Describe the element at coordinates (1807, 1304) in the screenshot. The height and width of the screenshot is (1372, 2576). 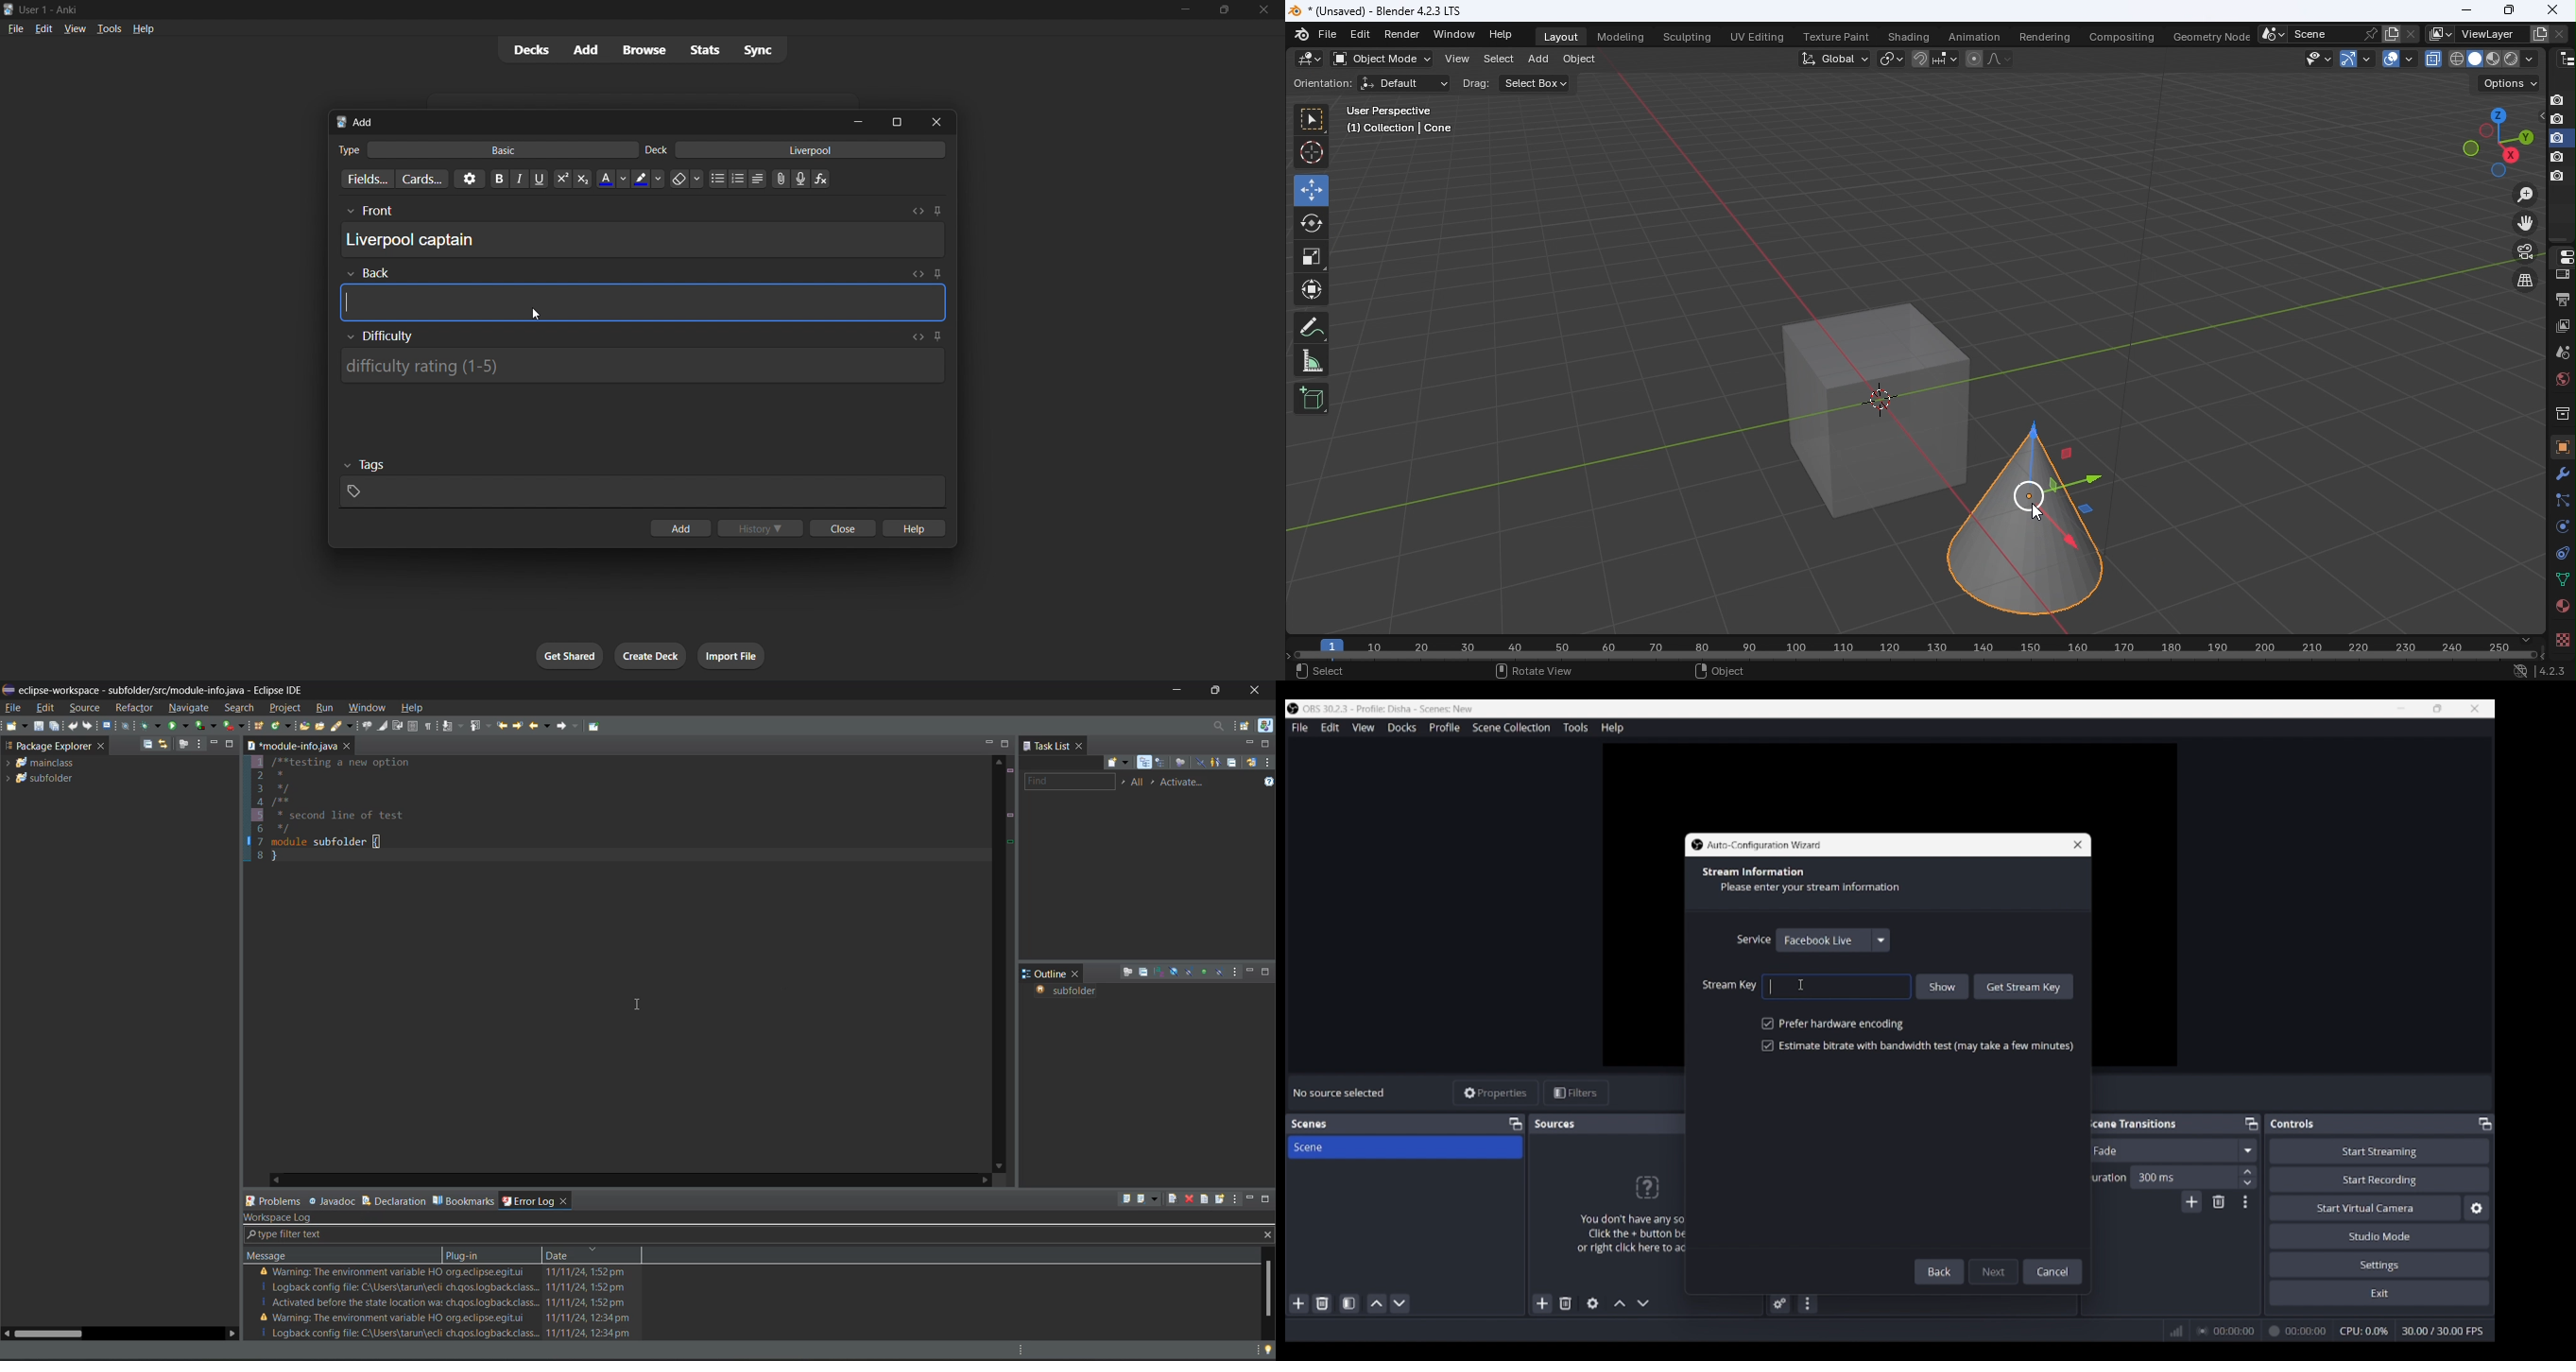
I see `Audio mixer menu` at that location.